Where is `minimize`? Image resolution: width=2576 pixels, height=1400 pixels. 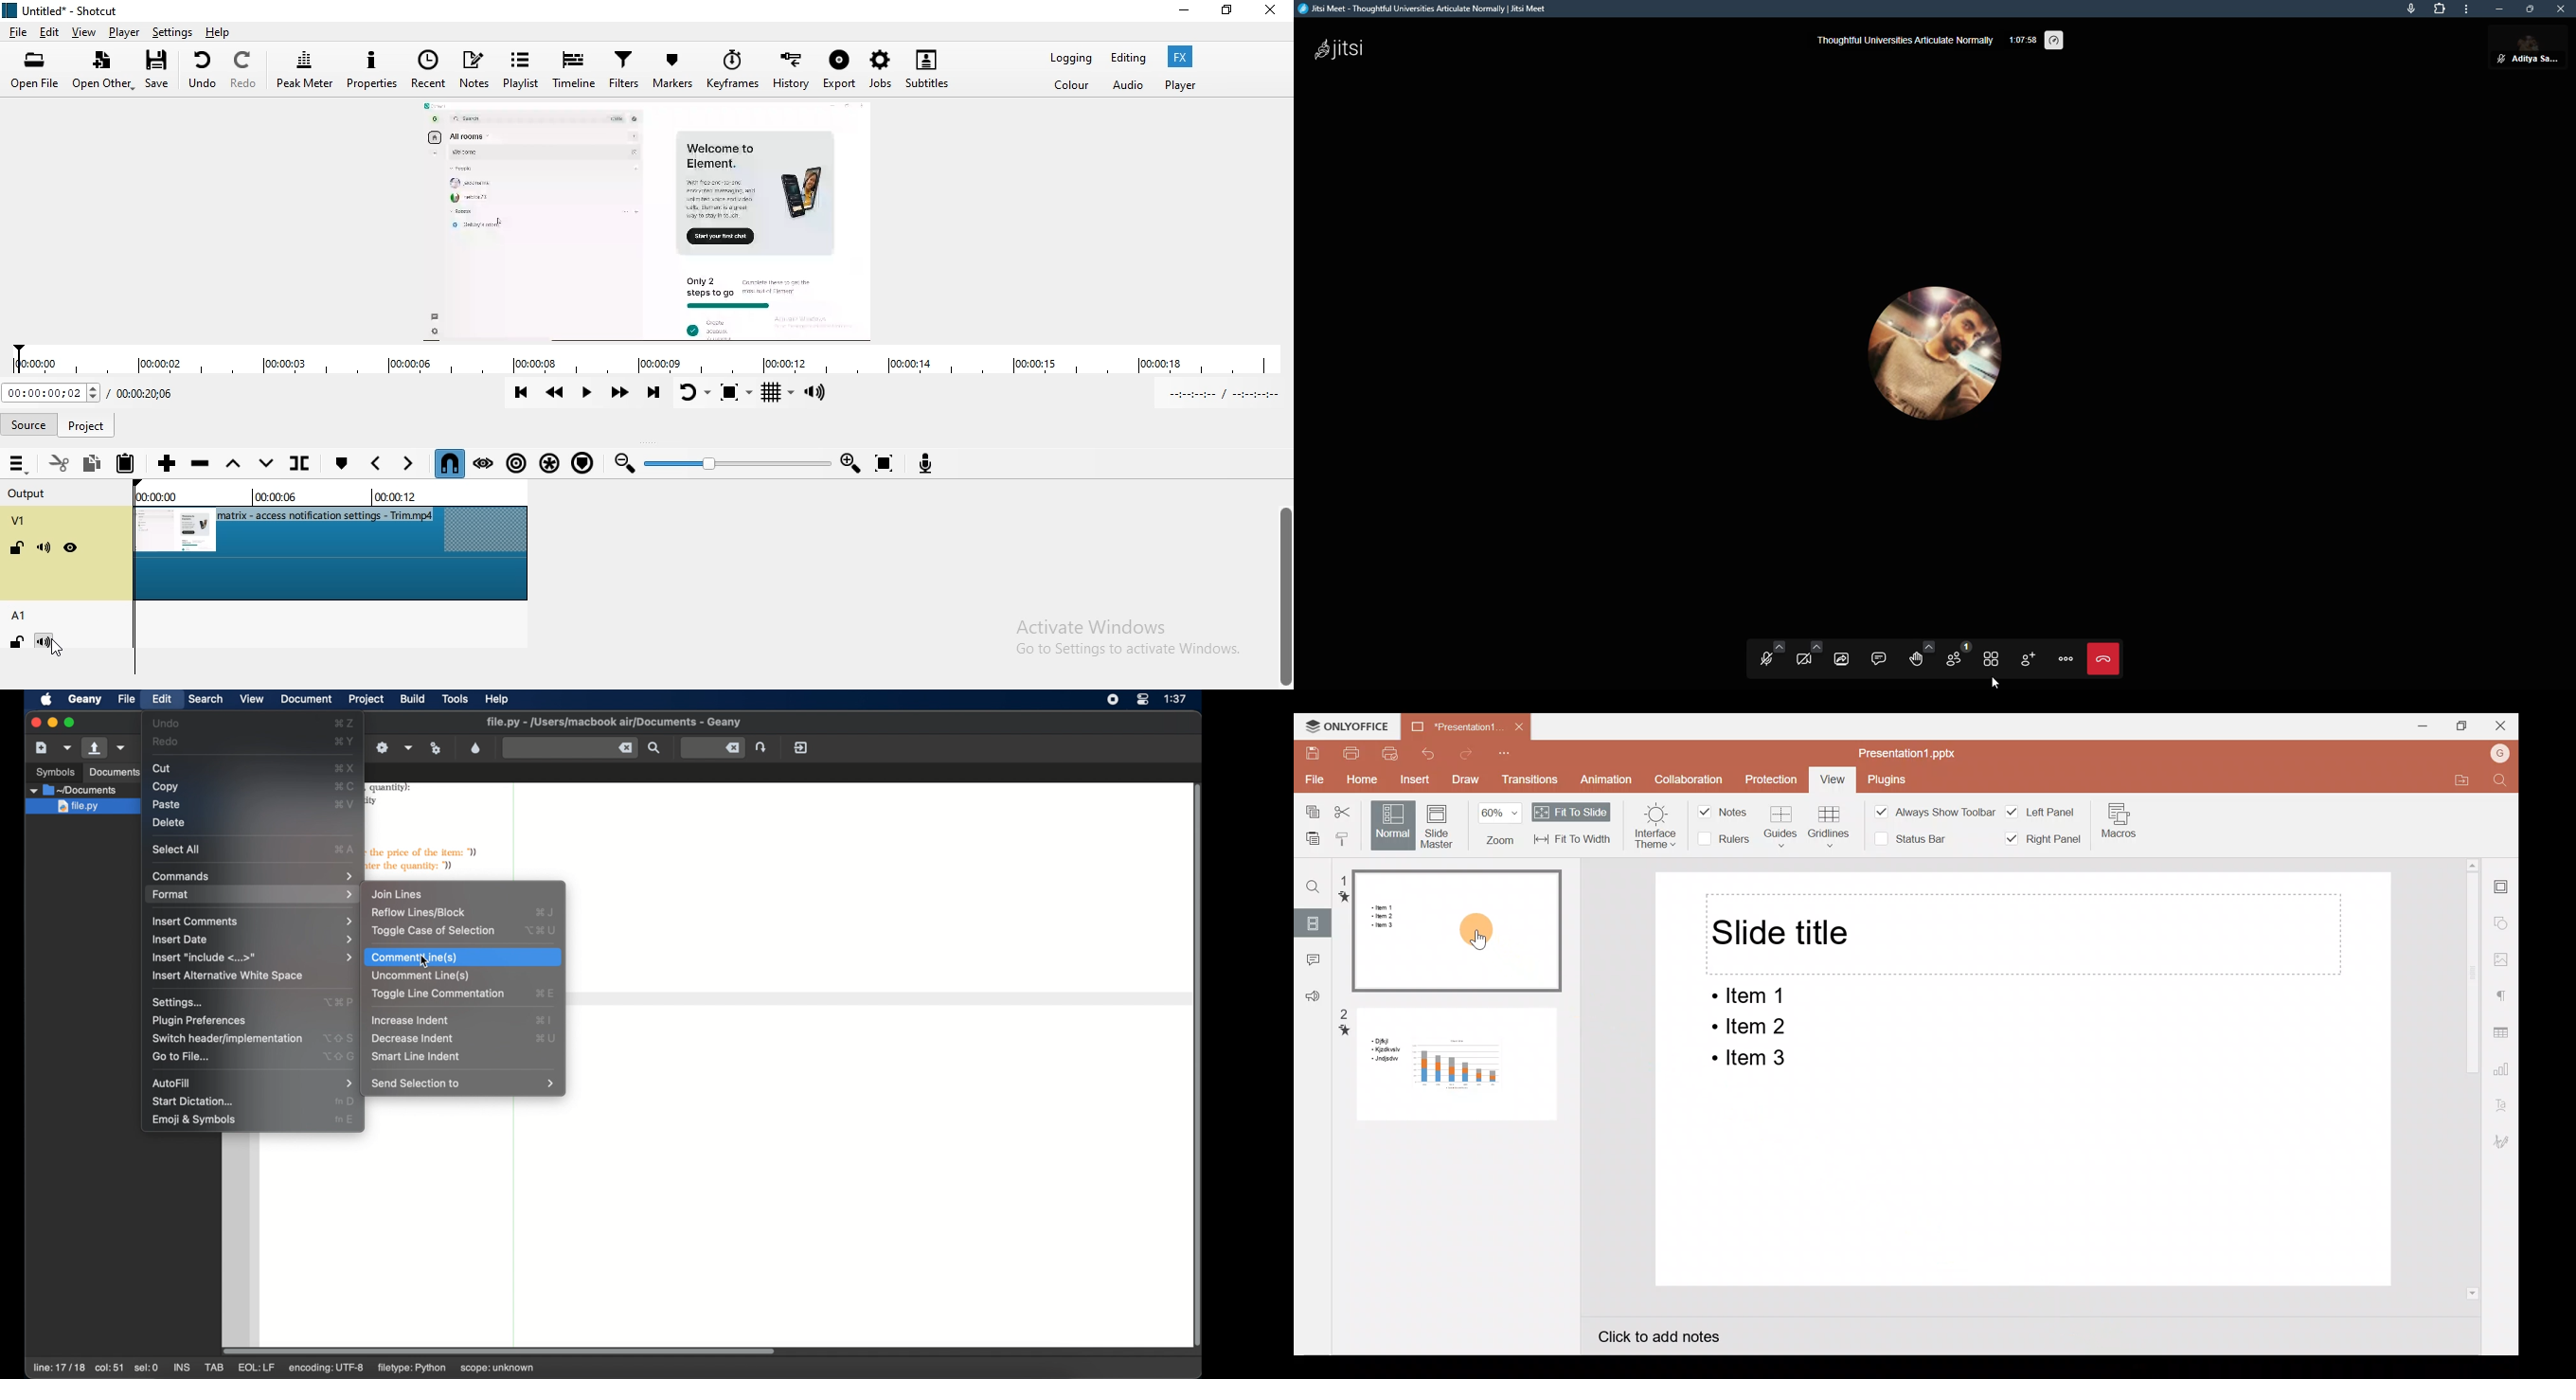
minimize is located at coordinates (2501, 9).